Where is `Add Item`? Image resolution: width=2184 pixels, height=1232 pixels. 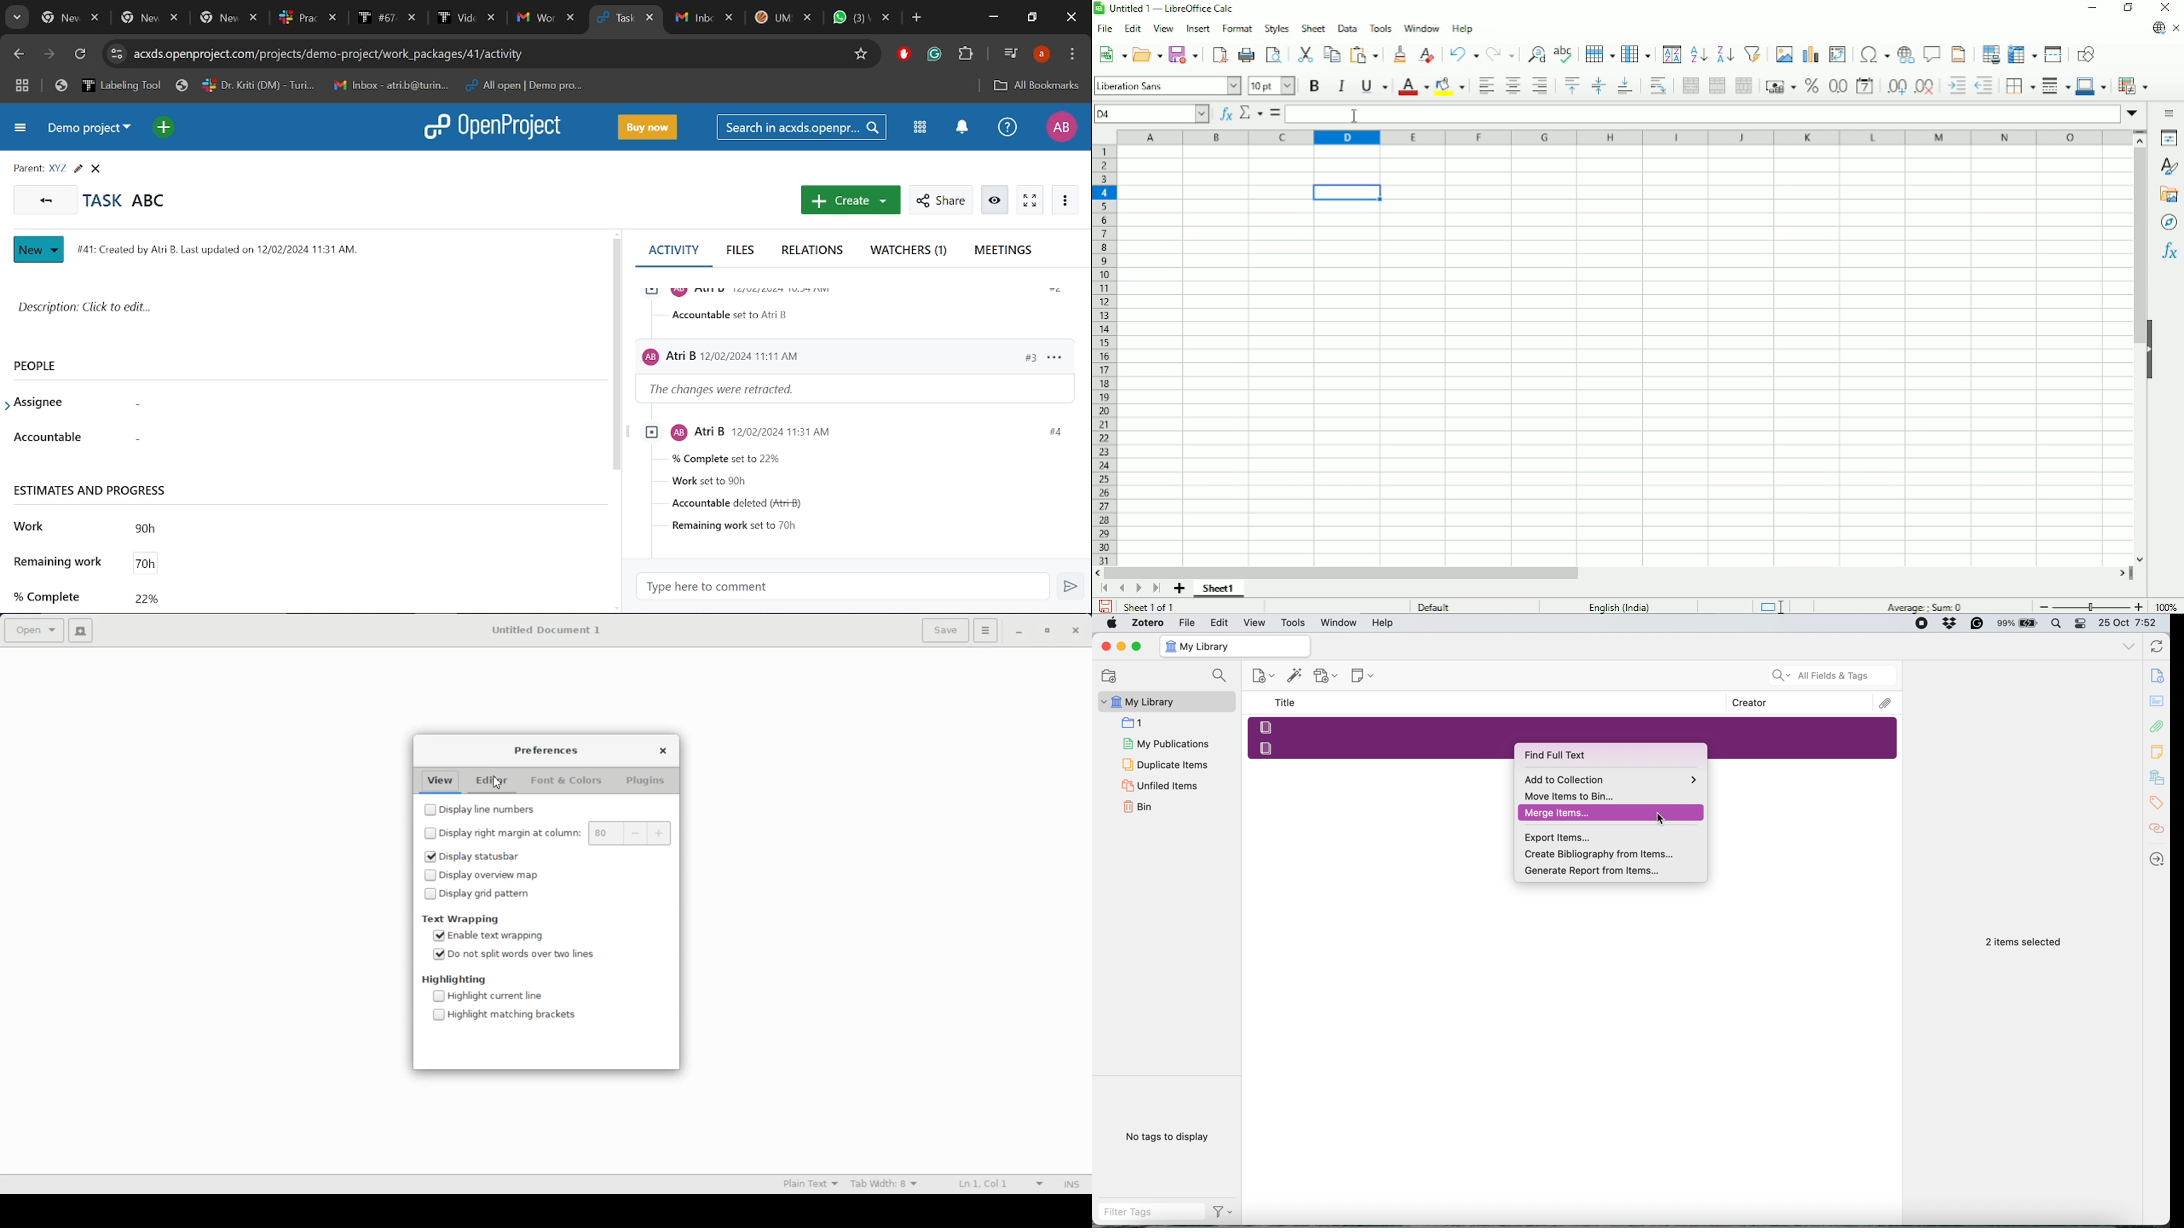 Add Item is located at coordinates (1295, 678).